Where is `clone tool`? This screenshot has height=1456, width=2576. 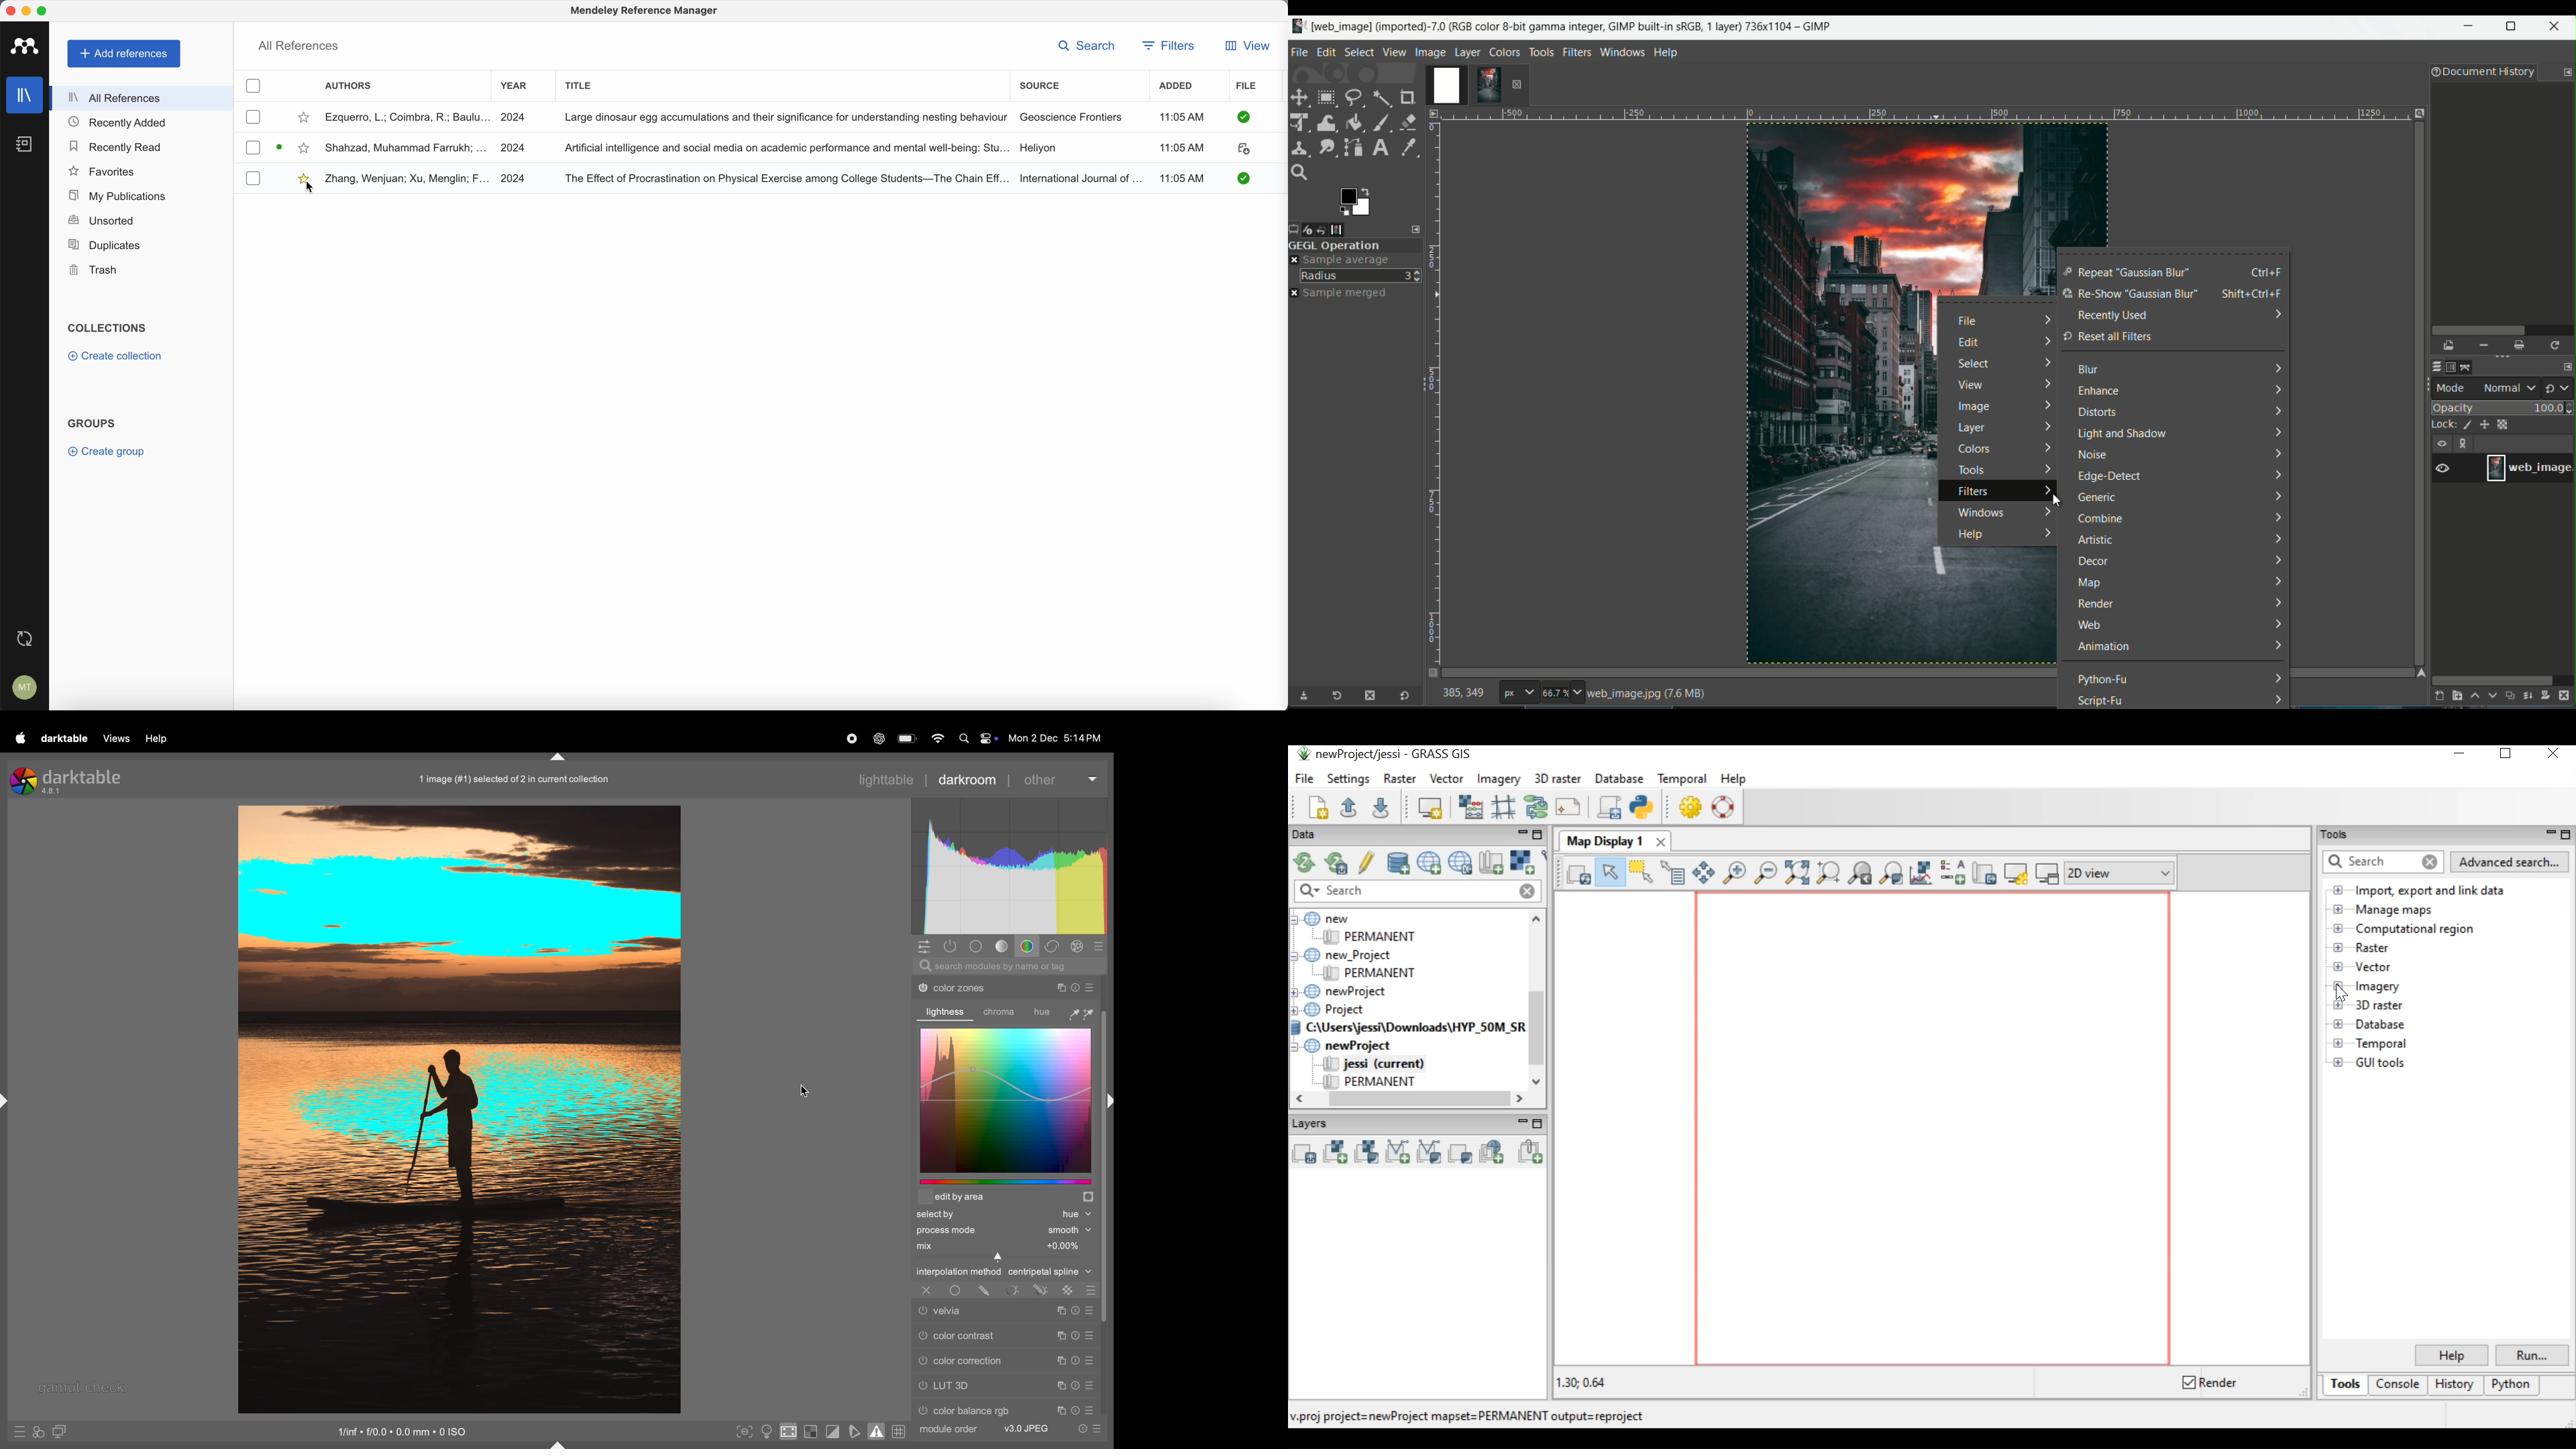
clone tool is located at coordinates (1300, 147).